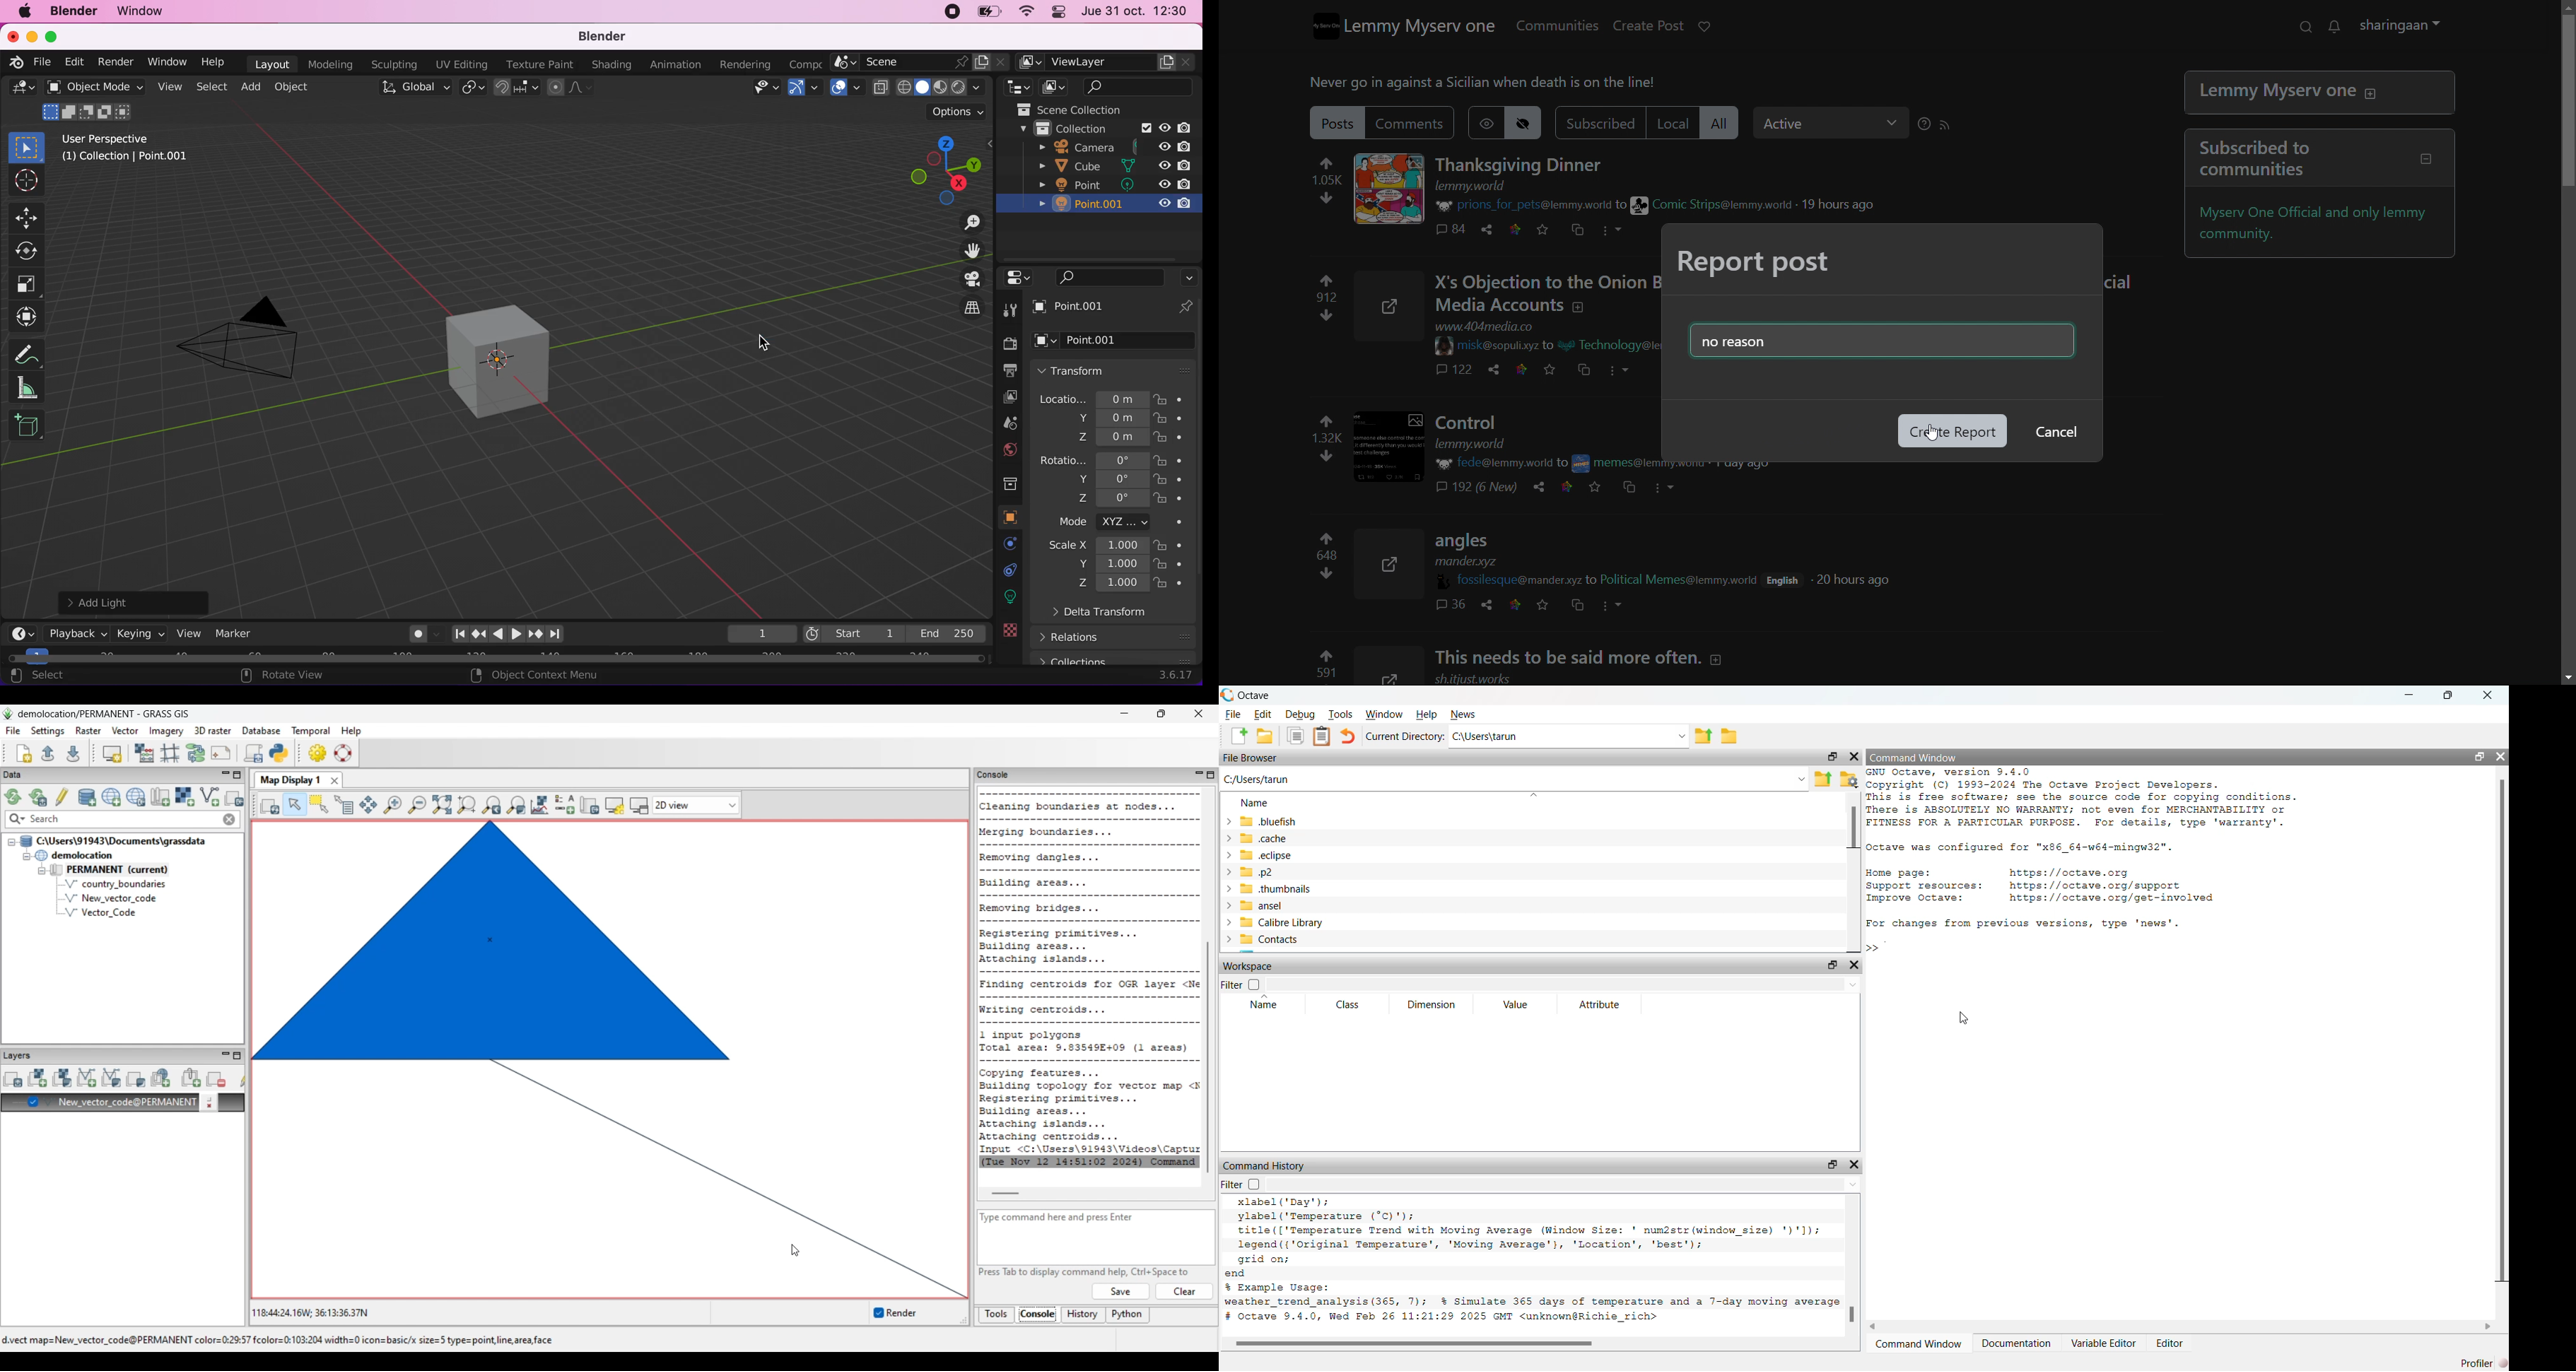  What do you see at coordinates (1066, 109) in the screenshot?
I see `scene collection` at bounding box center [1066, 109].